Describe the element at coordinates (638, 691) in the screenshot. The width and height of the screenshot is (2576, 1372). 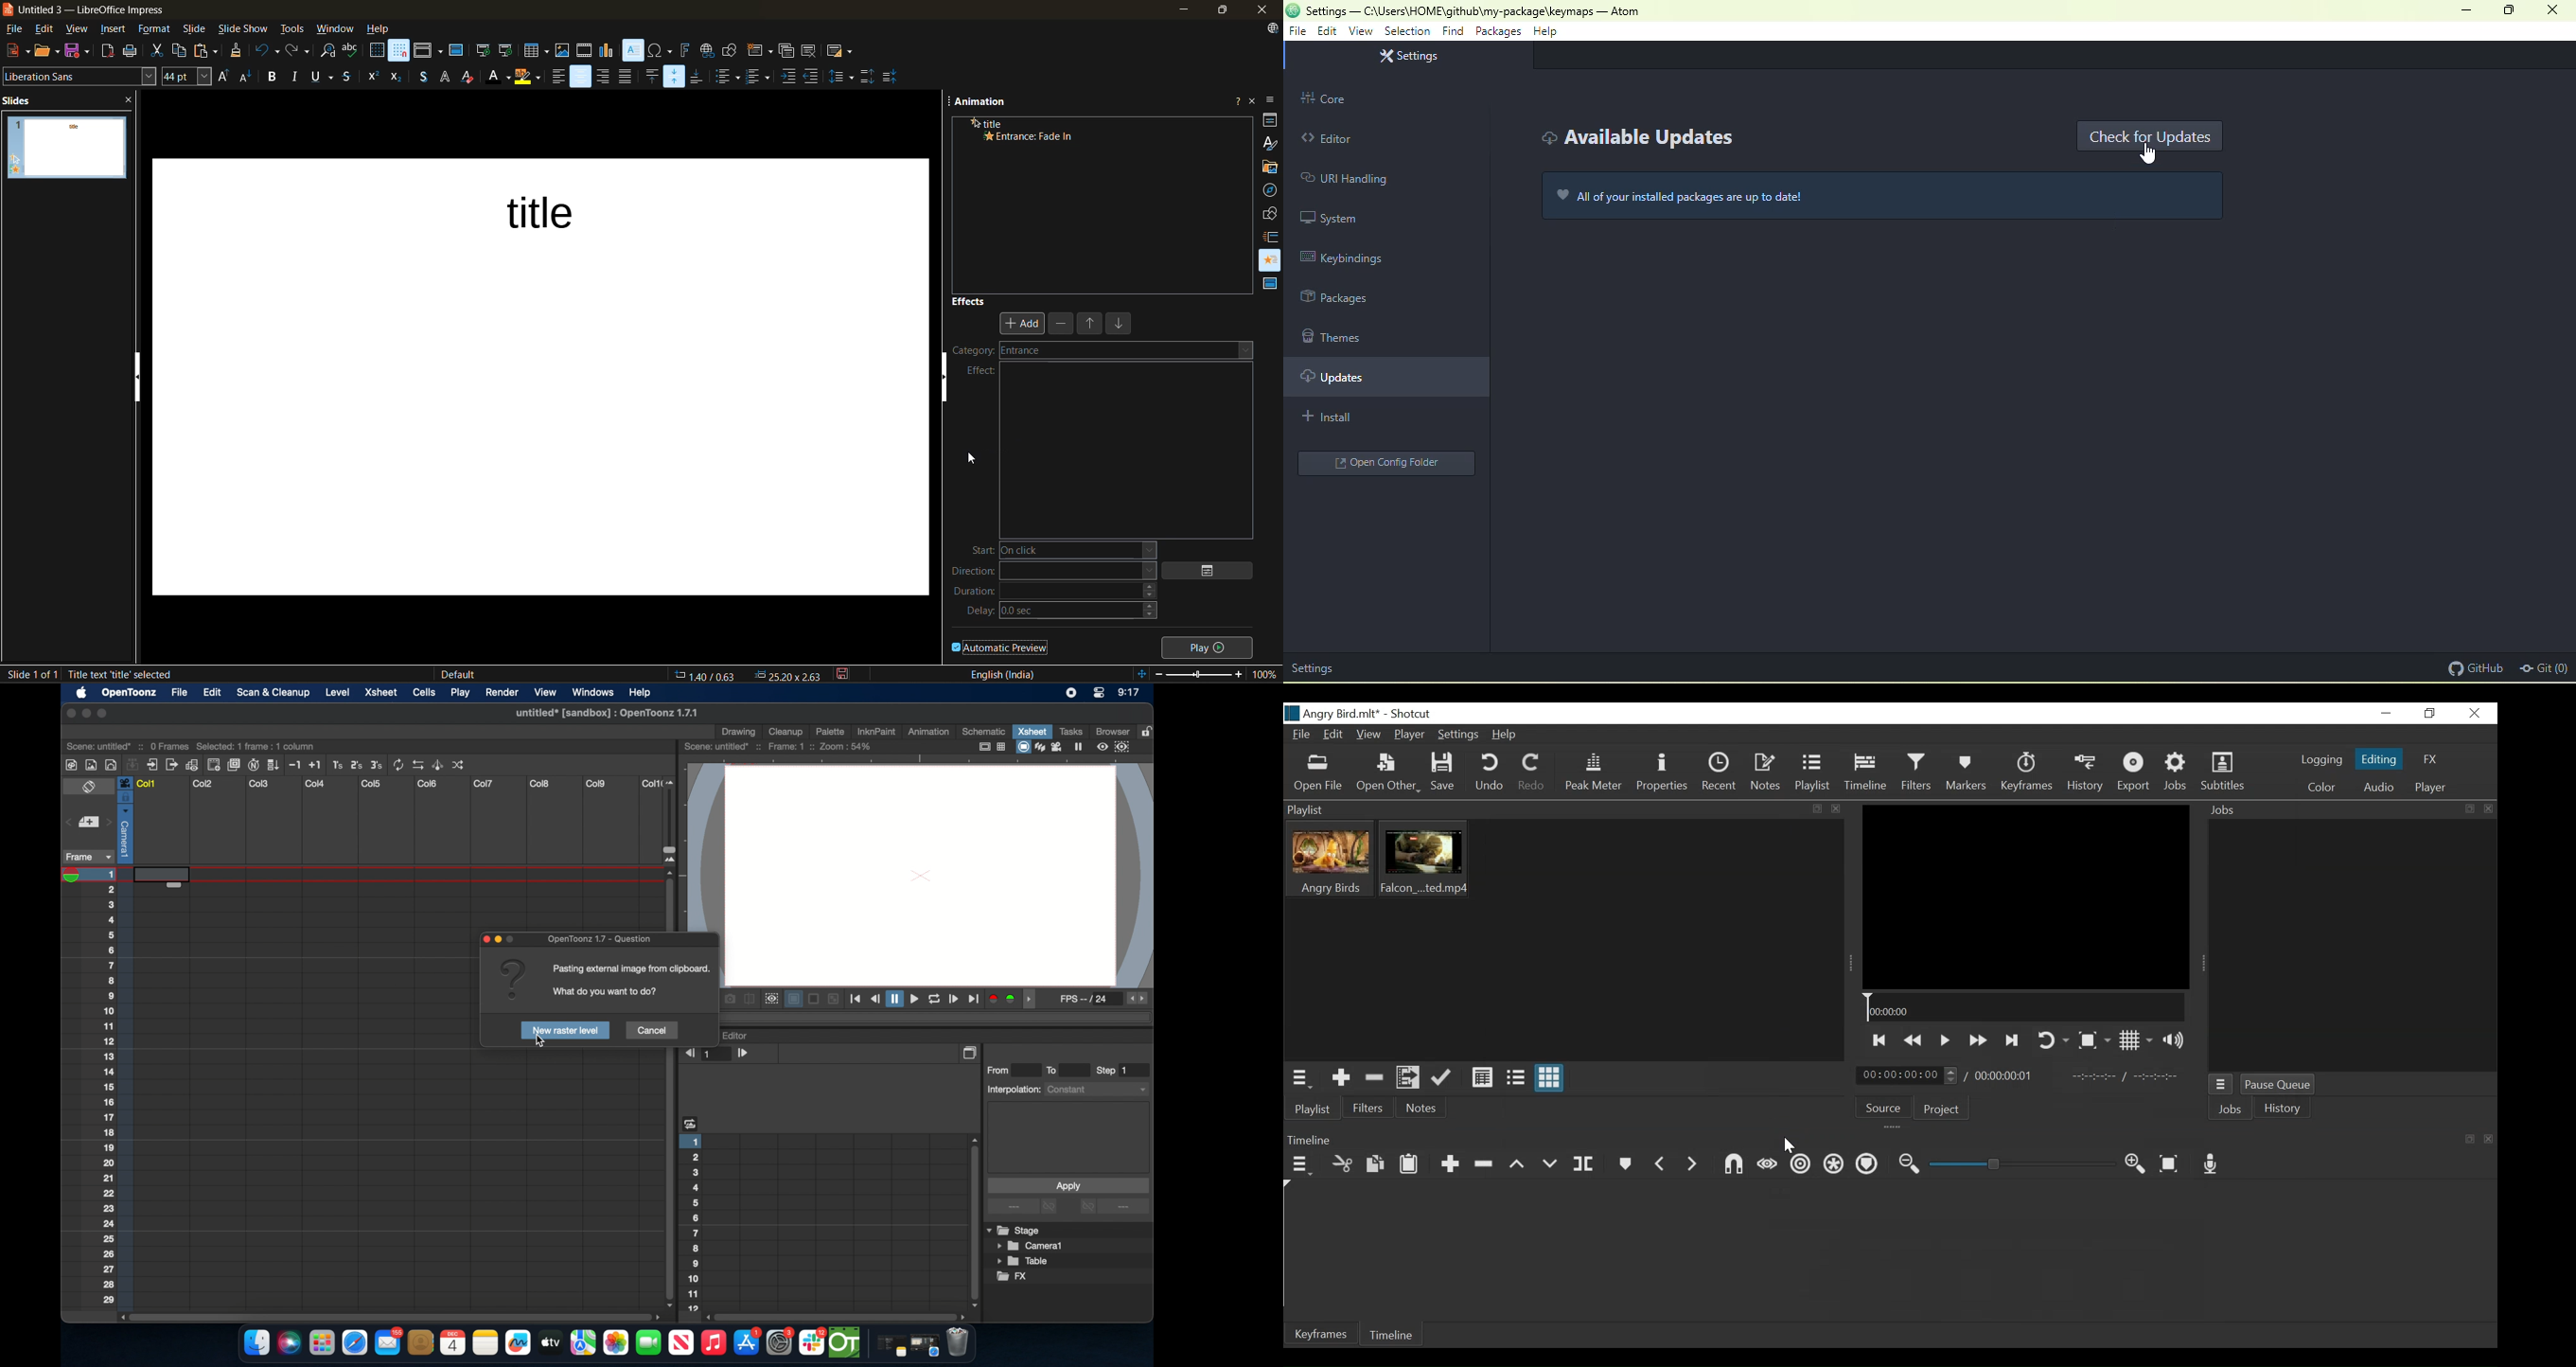
I see `help` at that location.